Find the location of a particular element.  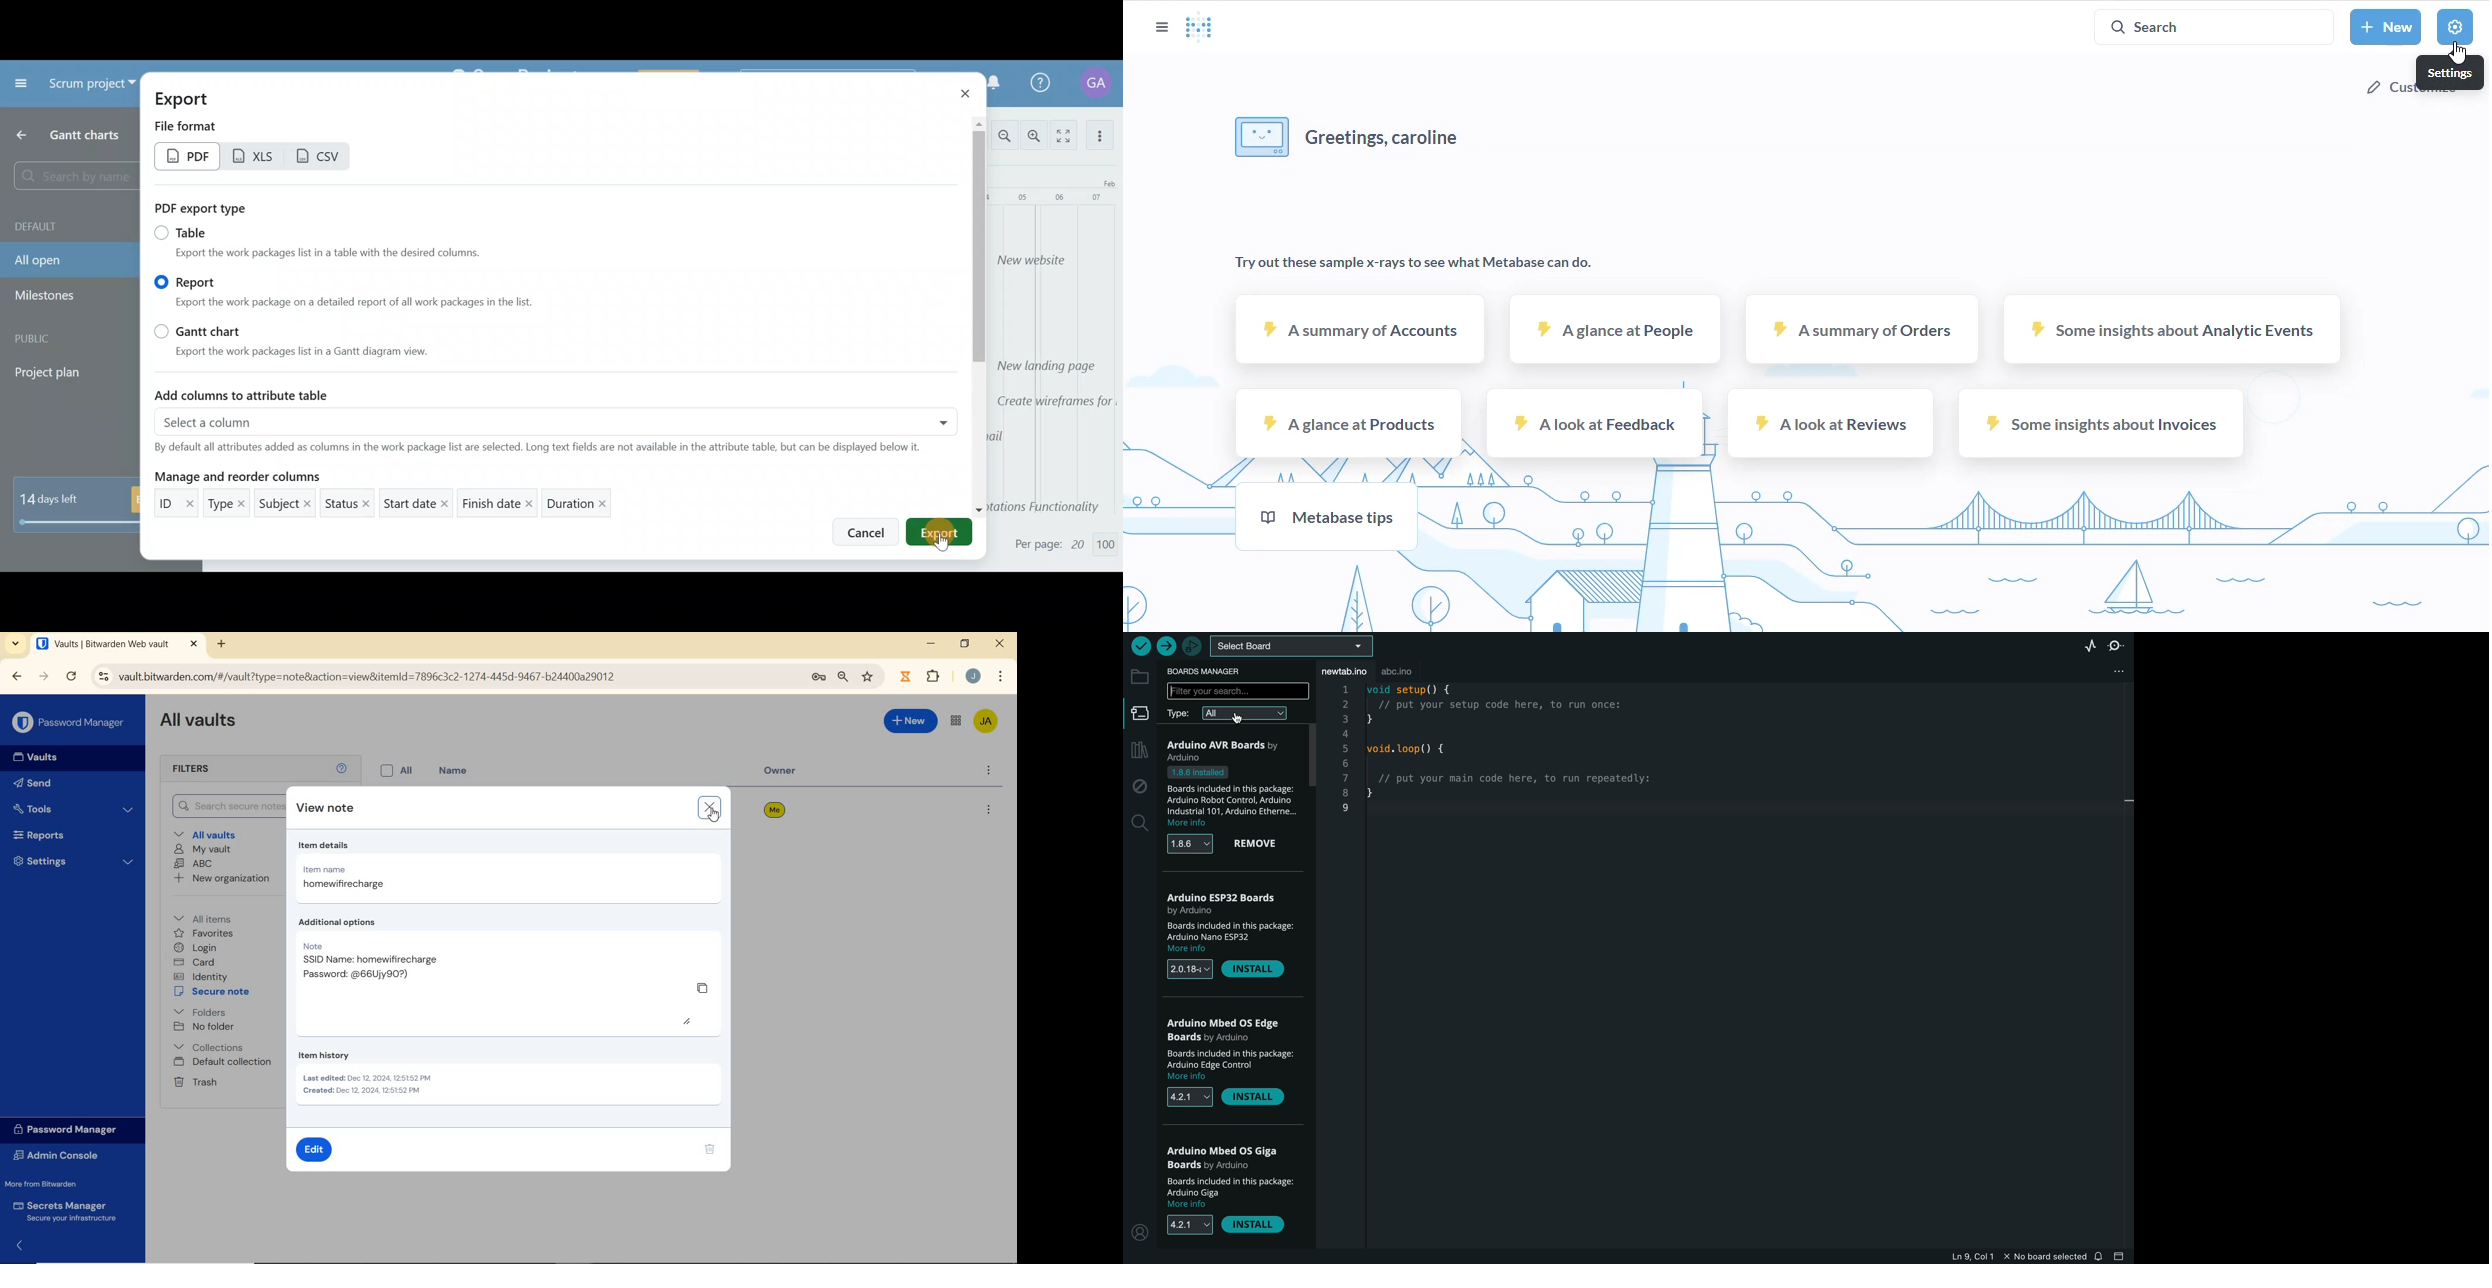

versions is located at coordinates (1193, 843).